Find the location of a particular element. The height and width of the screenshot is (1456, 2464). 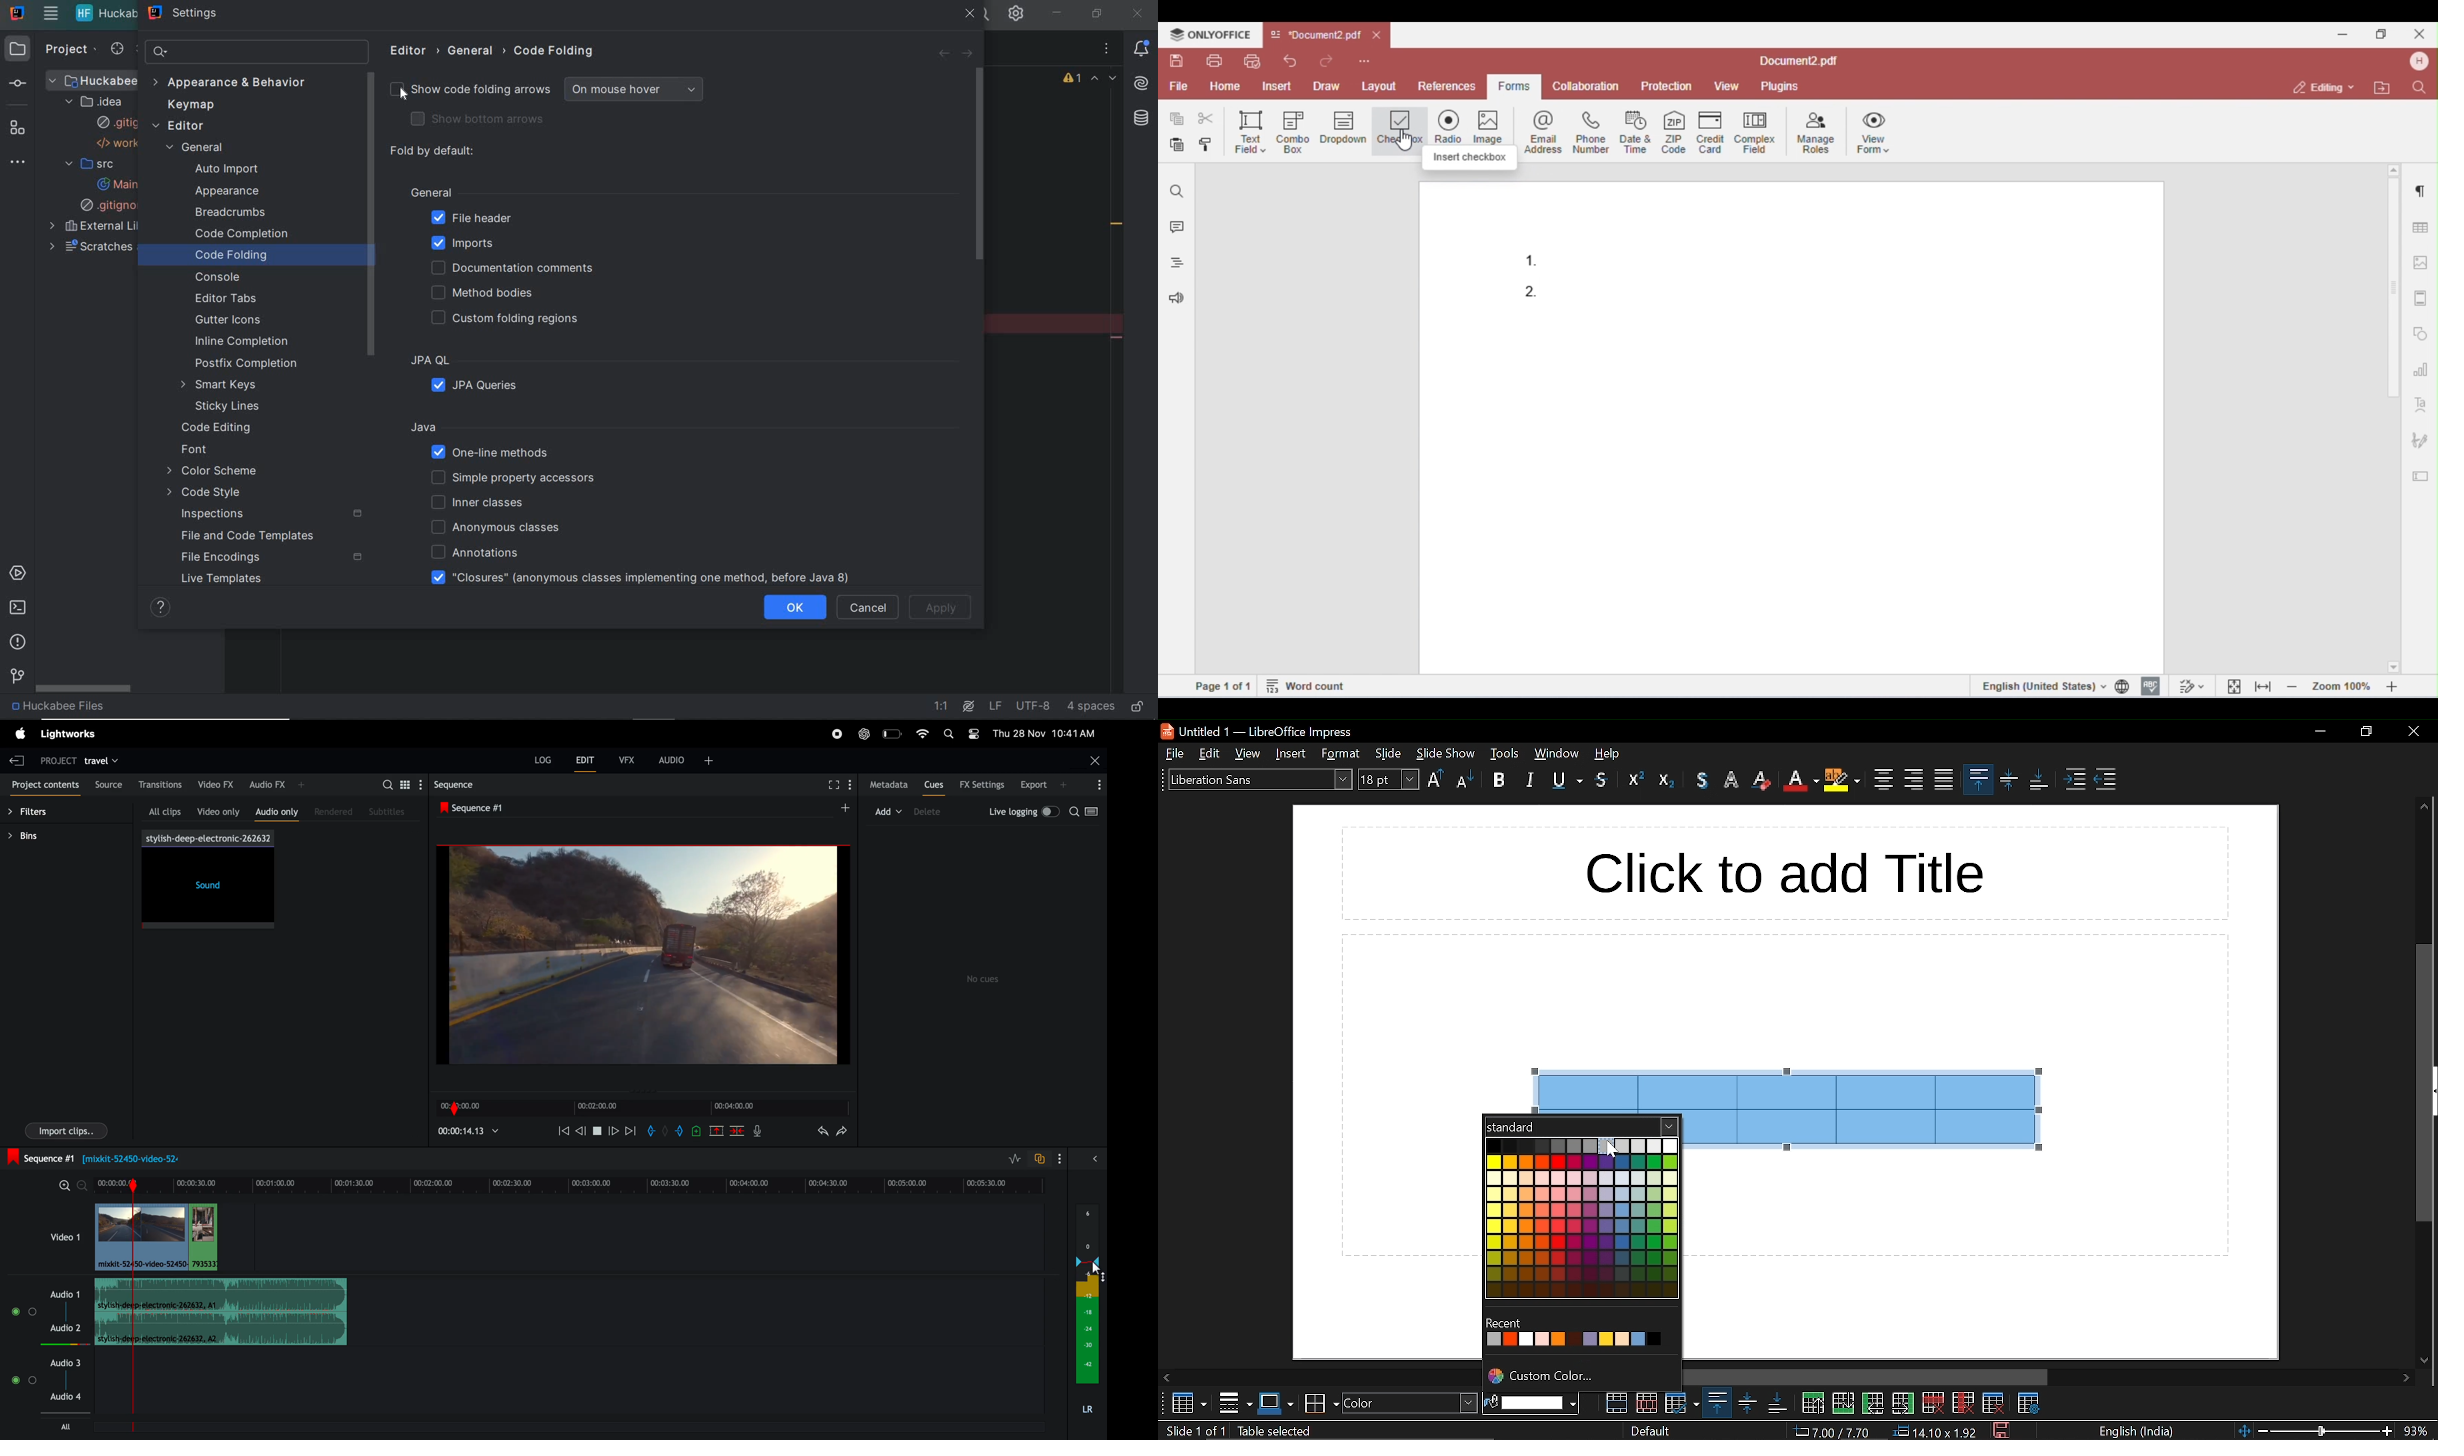

selected cells is located at coordinates (1871, 1109).